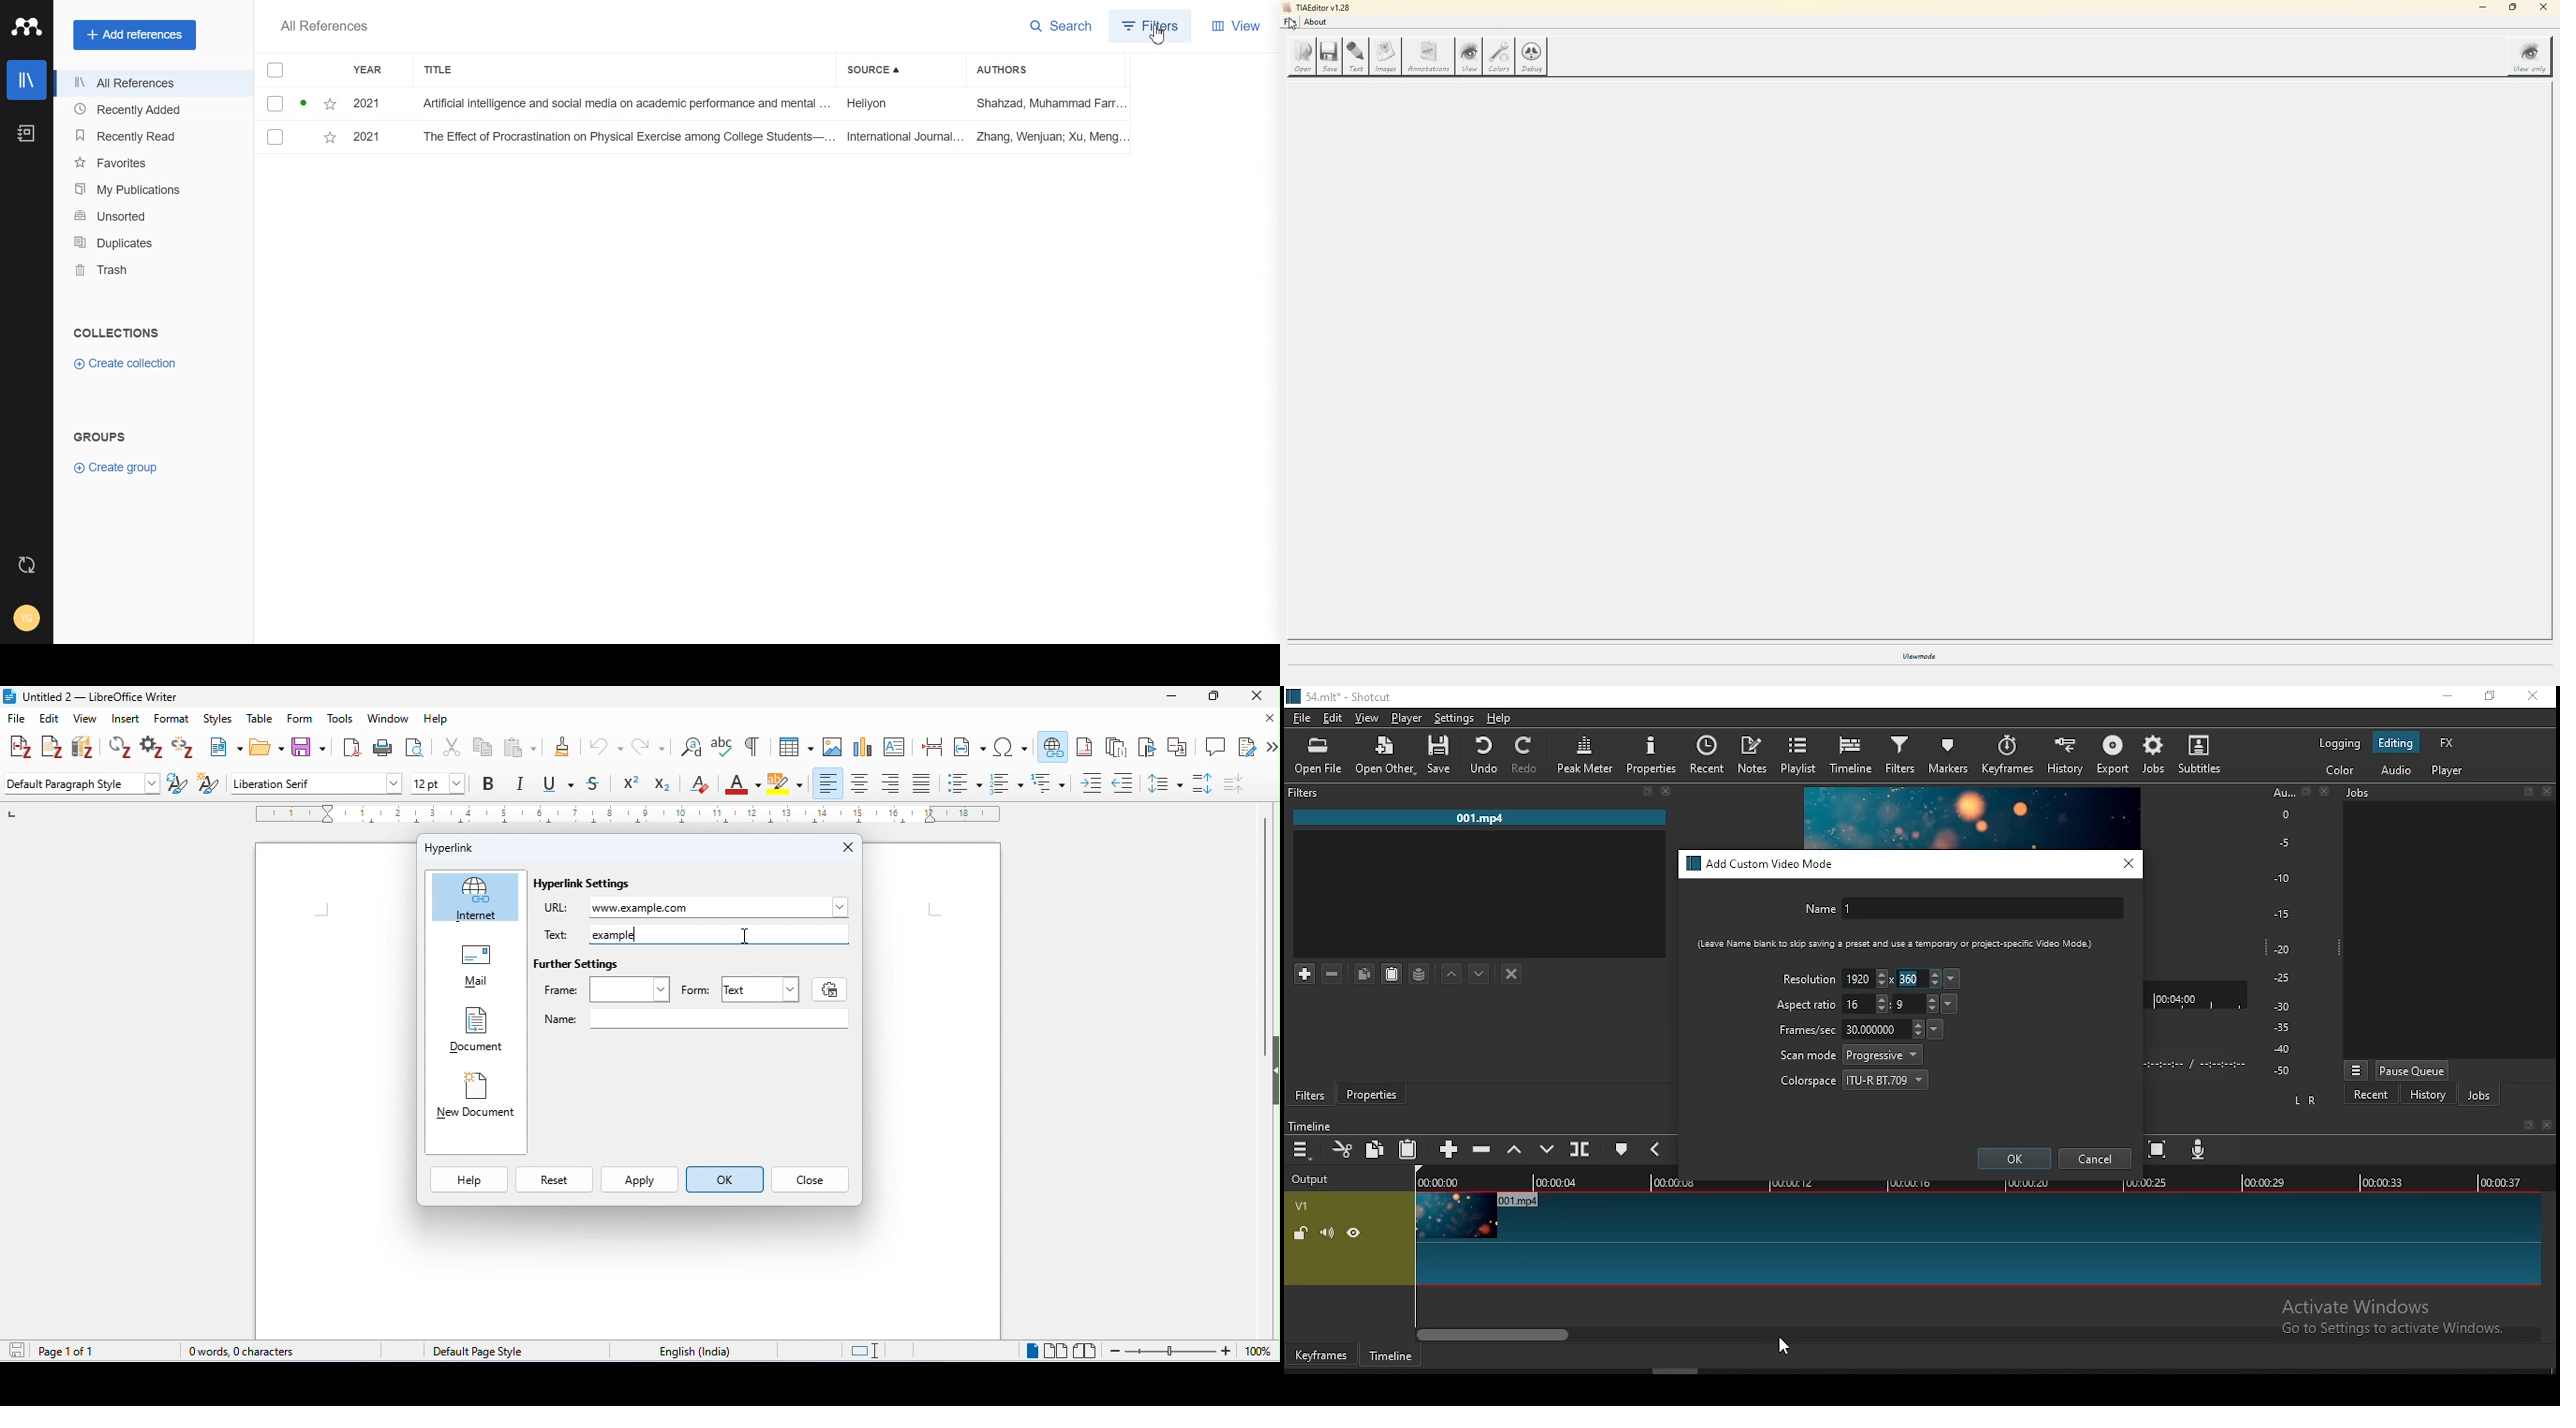 Image resolution: width=2576 pixels, height=1428 pixels. What do you see at coordinates (1851, 1055) in the screenshot?
I see `scan mode` at bounding box center [1851, 1055].